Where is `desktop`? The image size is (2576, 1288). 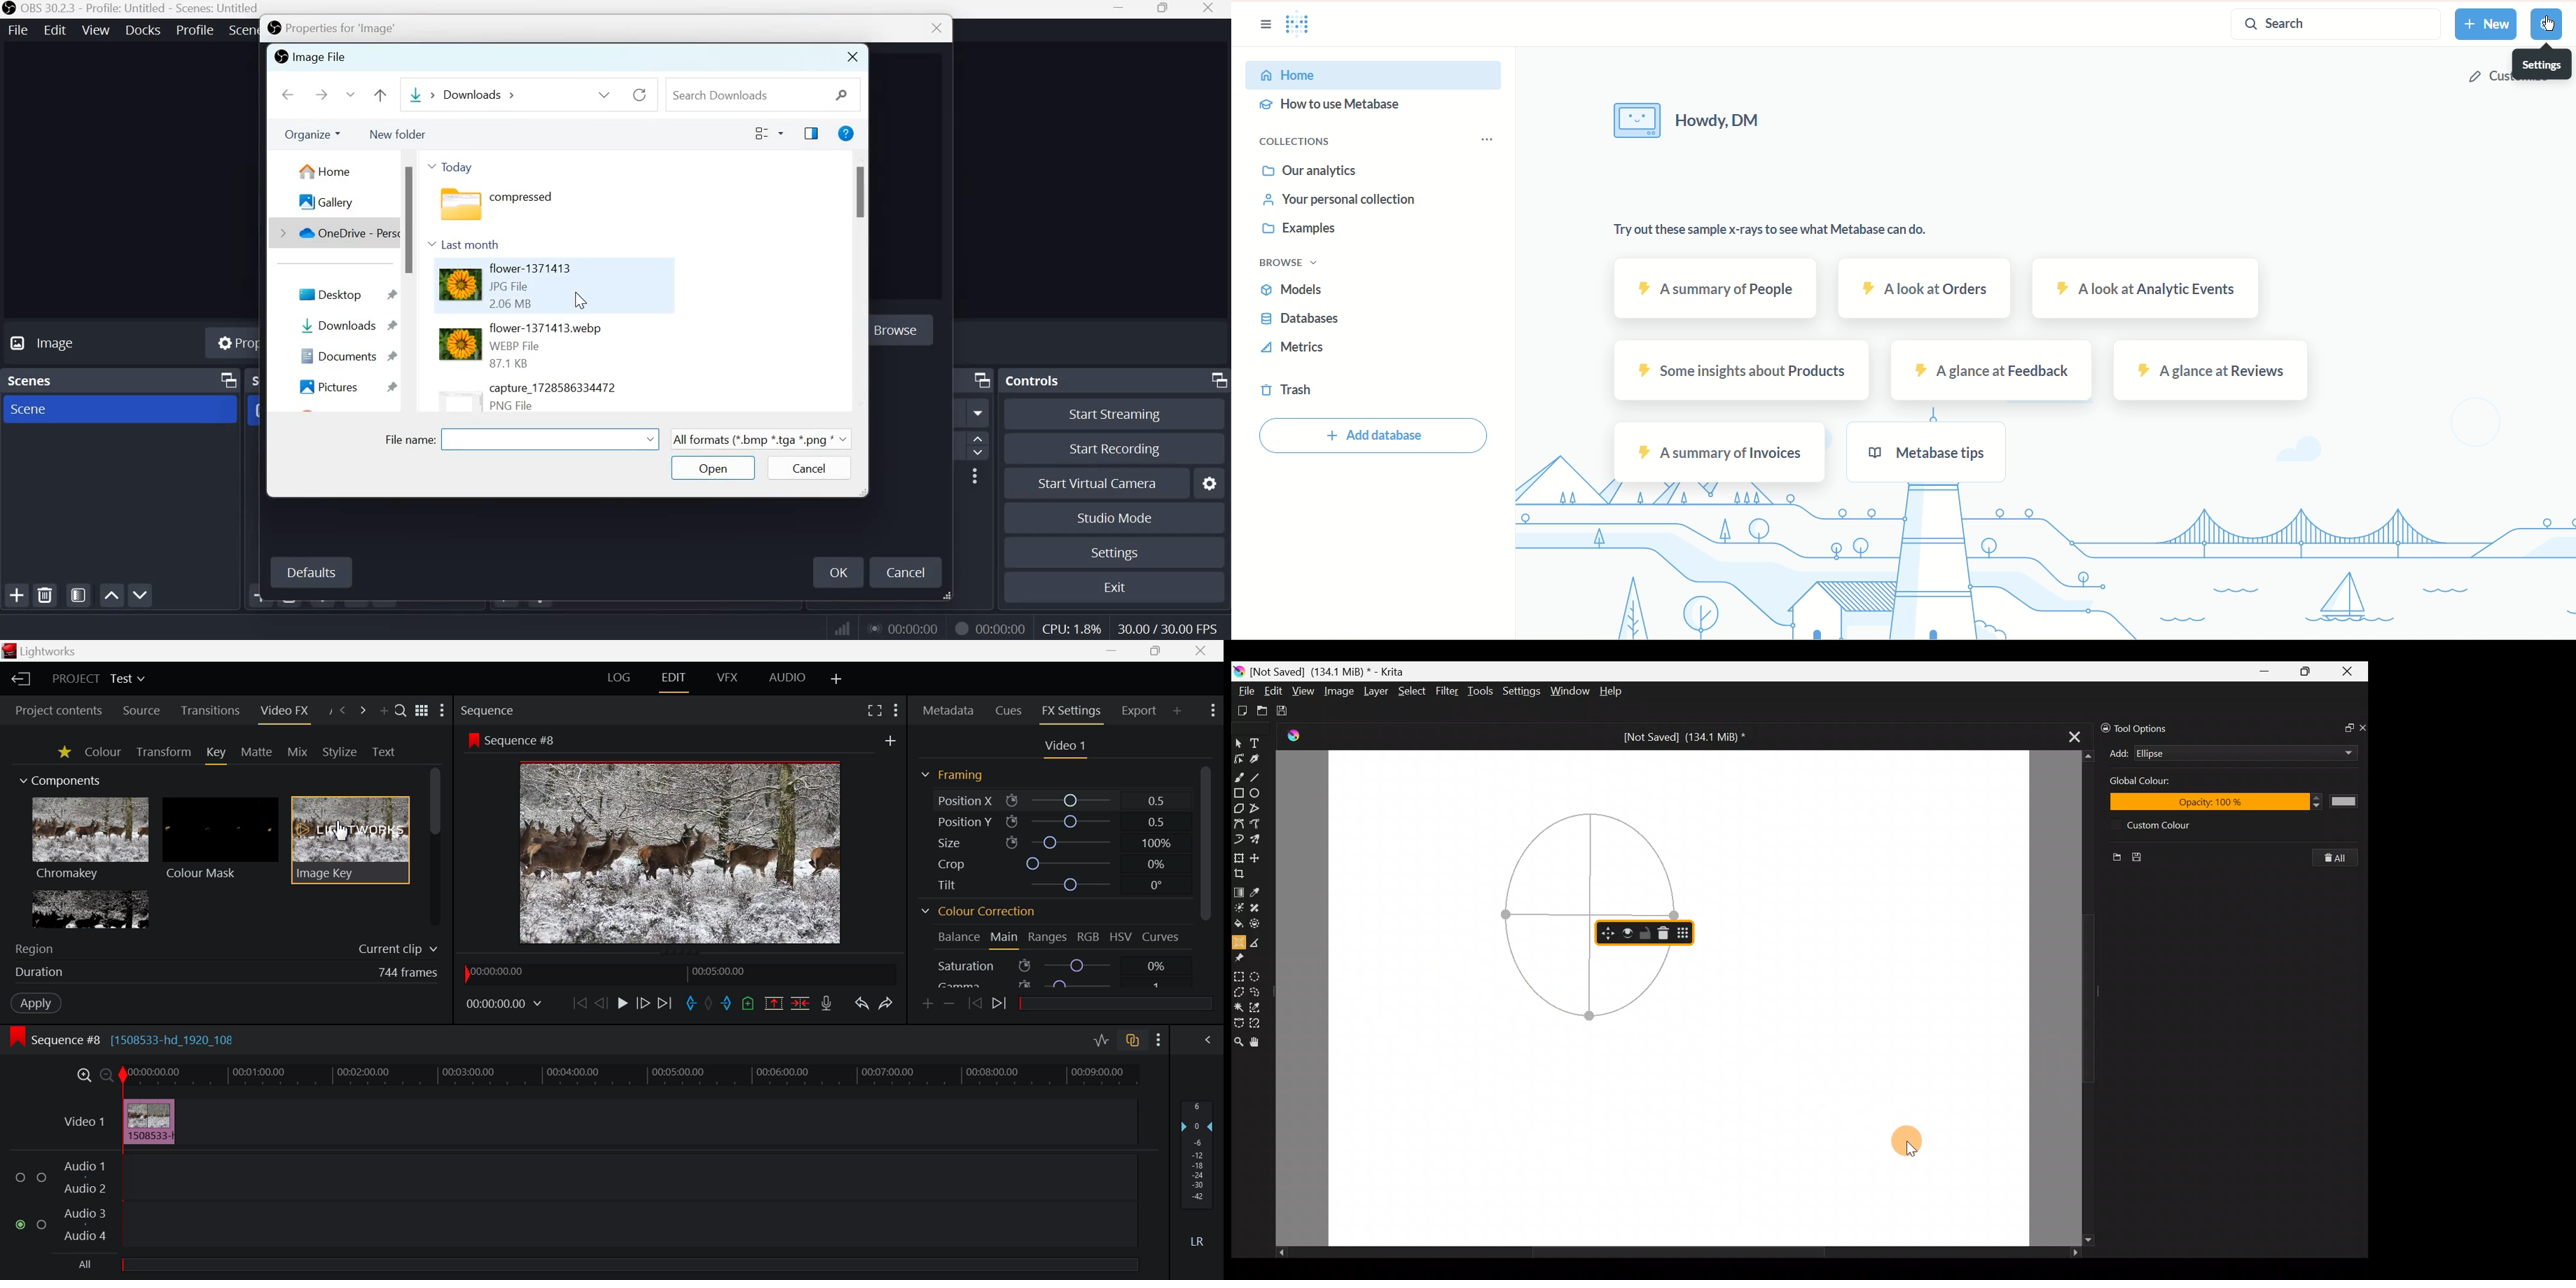 desktop is located at coordinates (344, 293).